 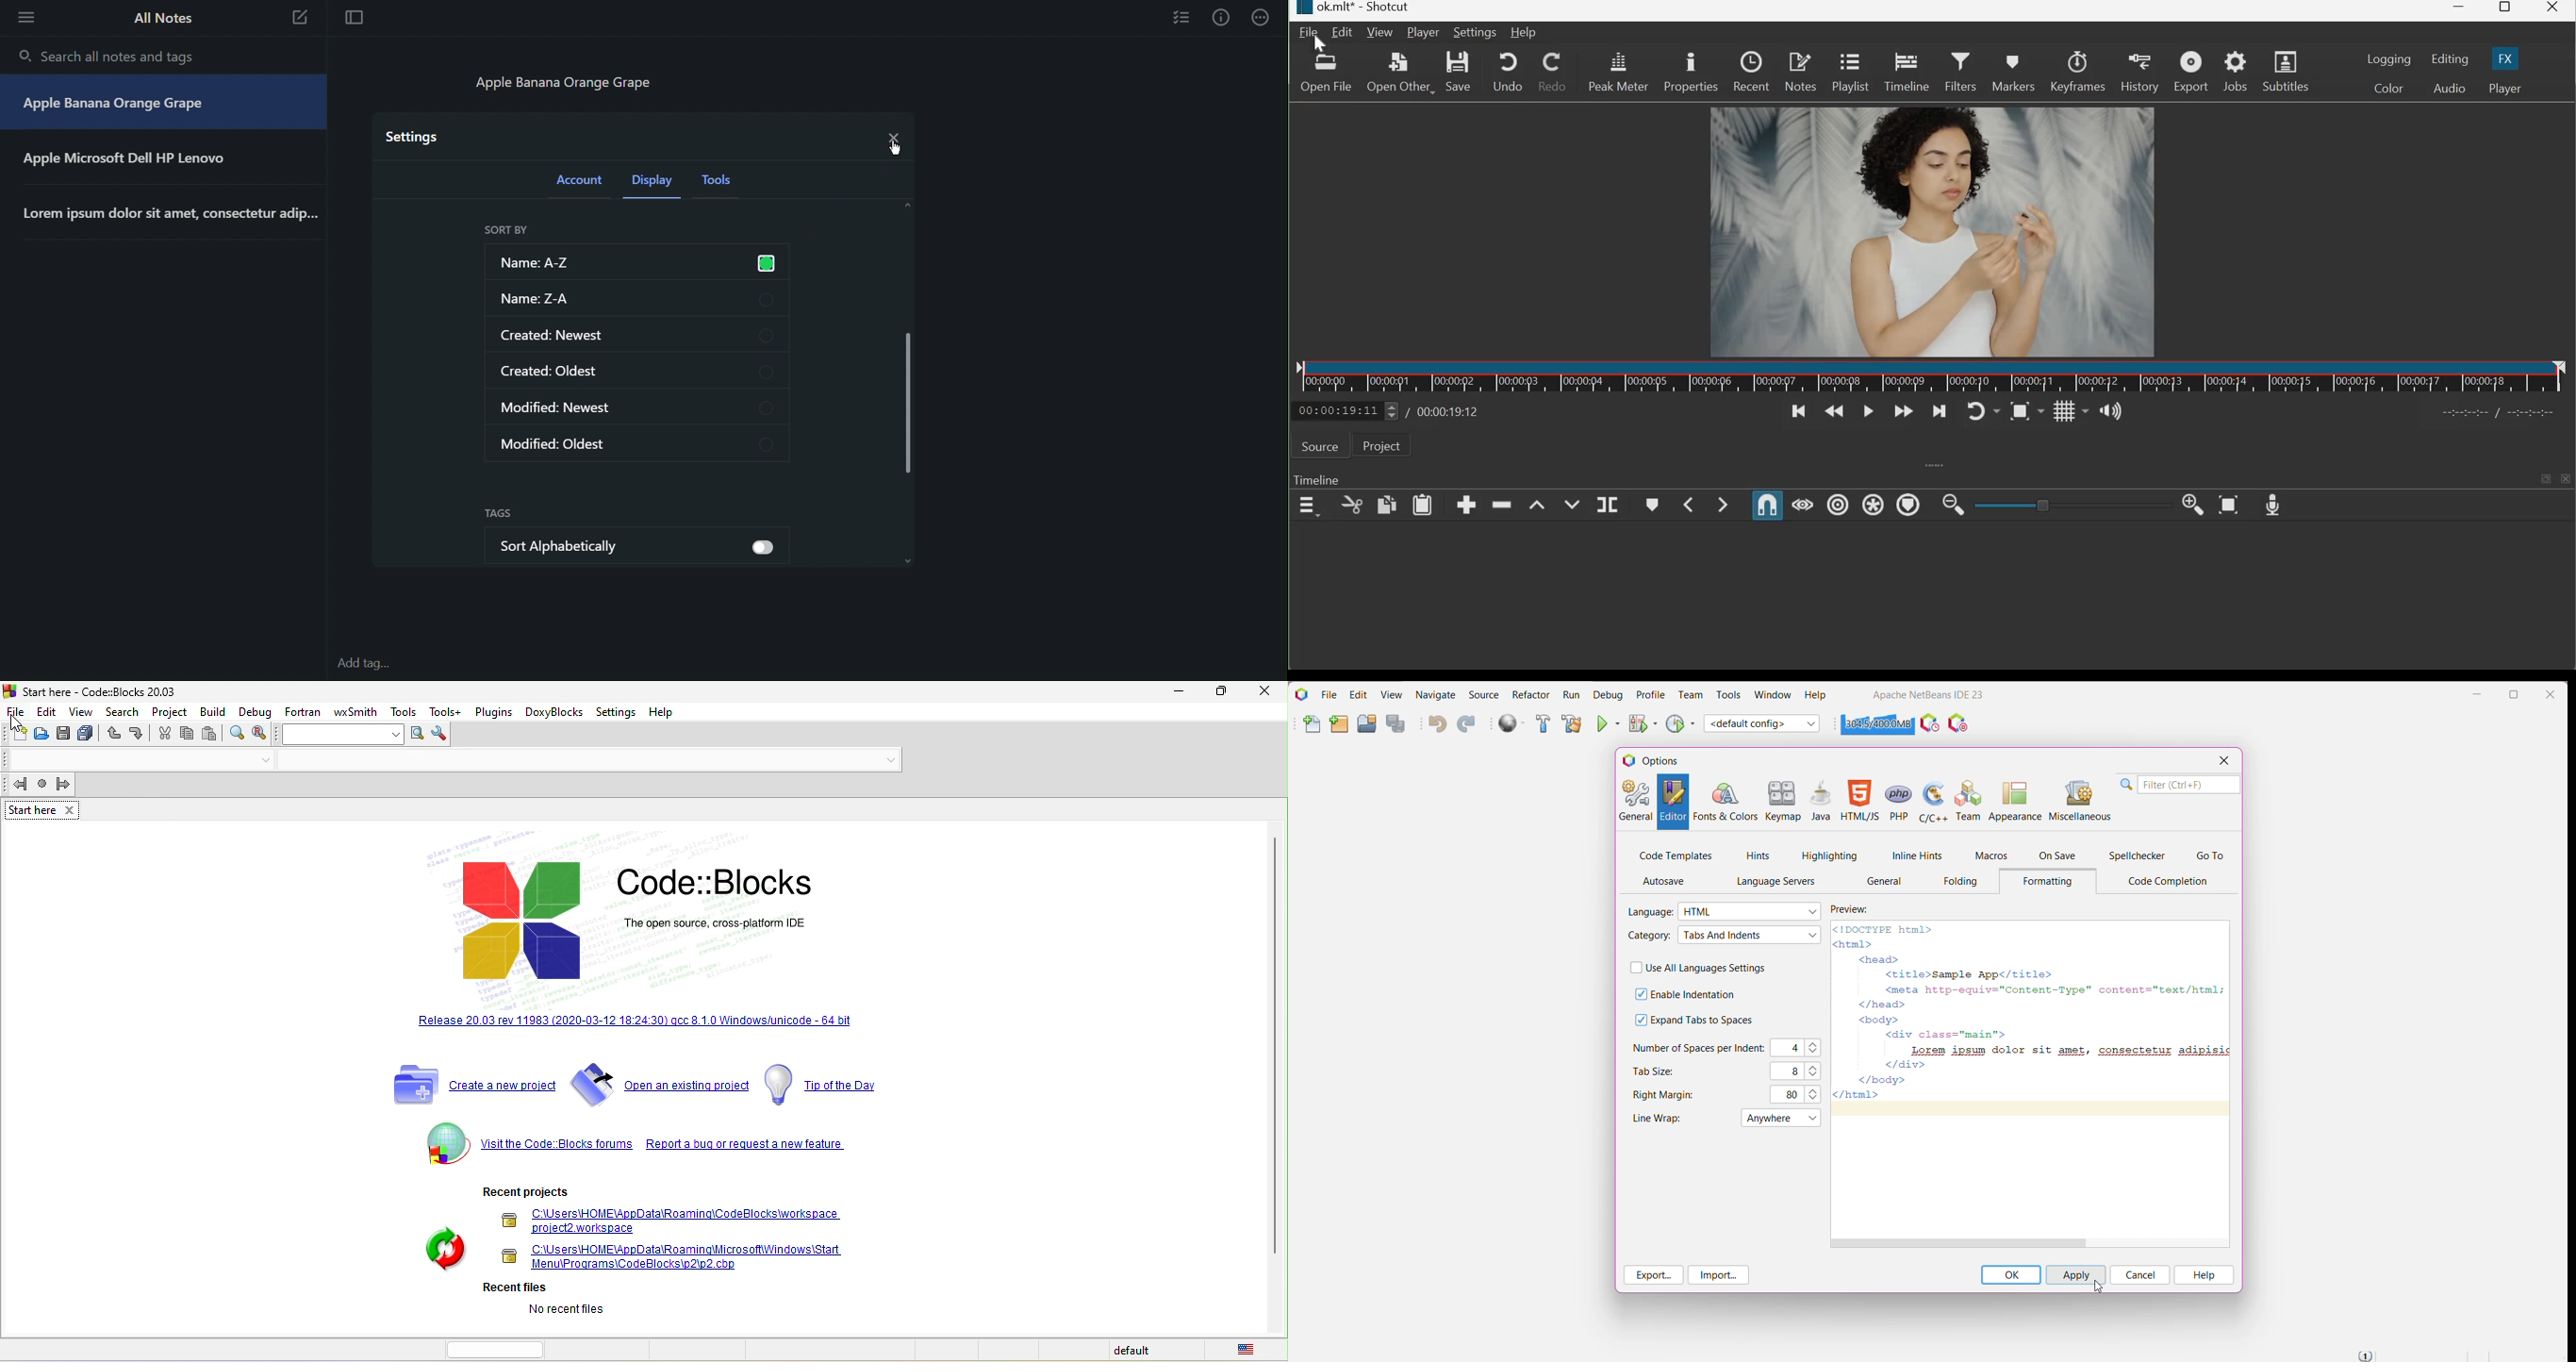 I want to click on Add tag, so click(x=371, y=664).